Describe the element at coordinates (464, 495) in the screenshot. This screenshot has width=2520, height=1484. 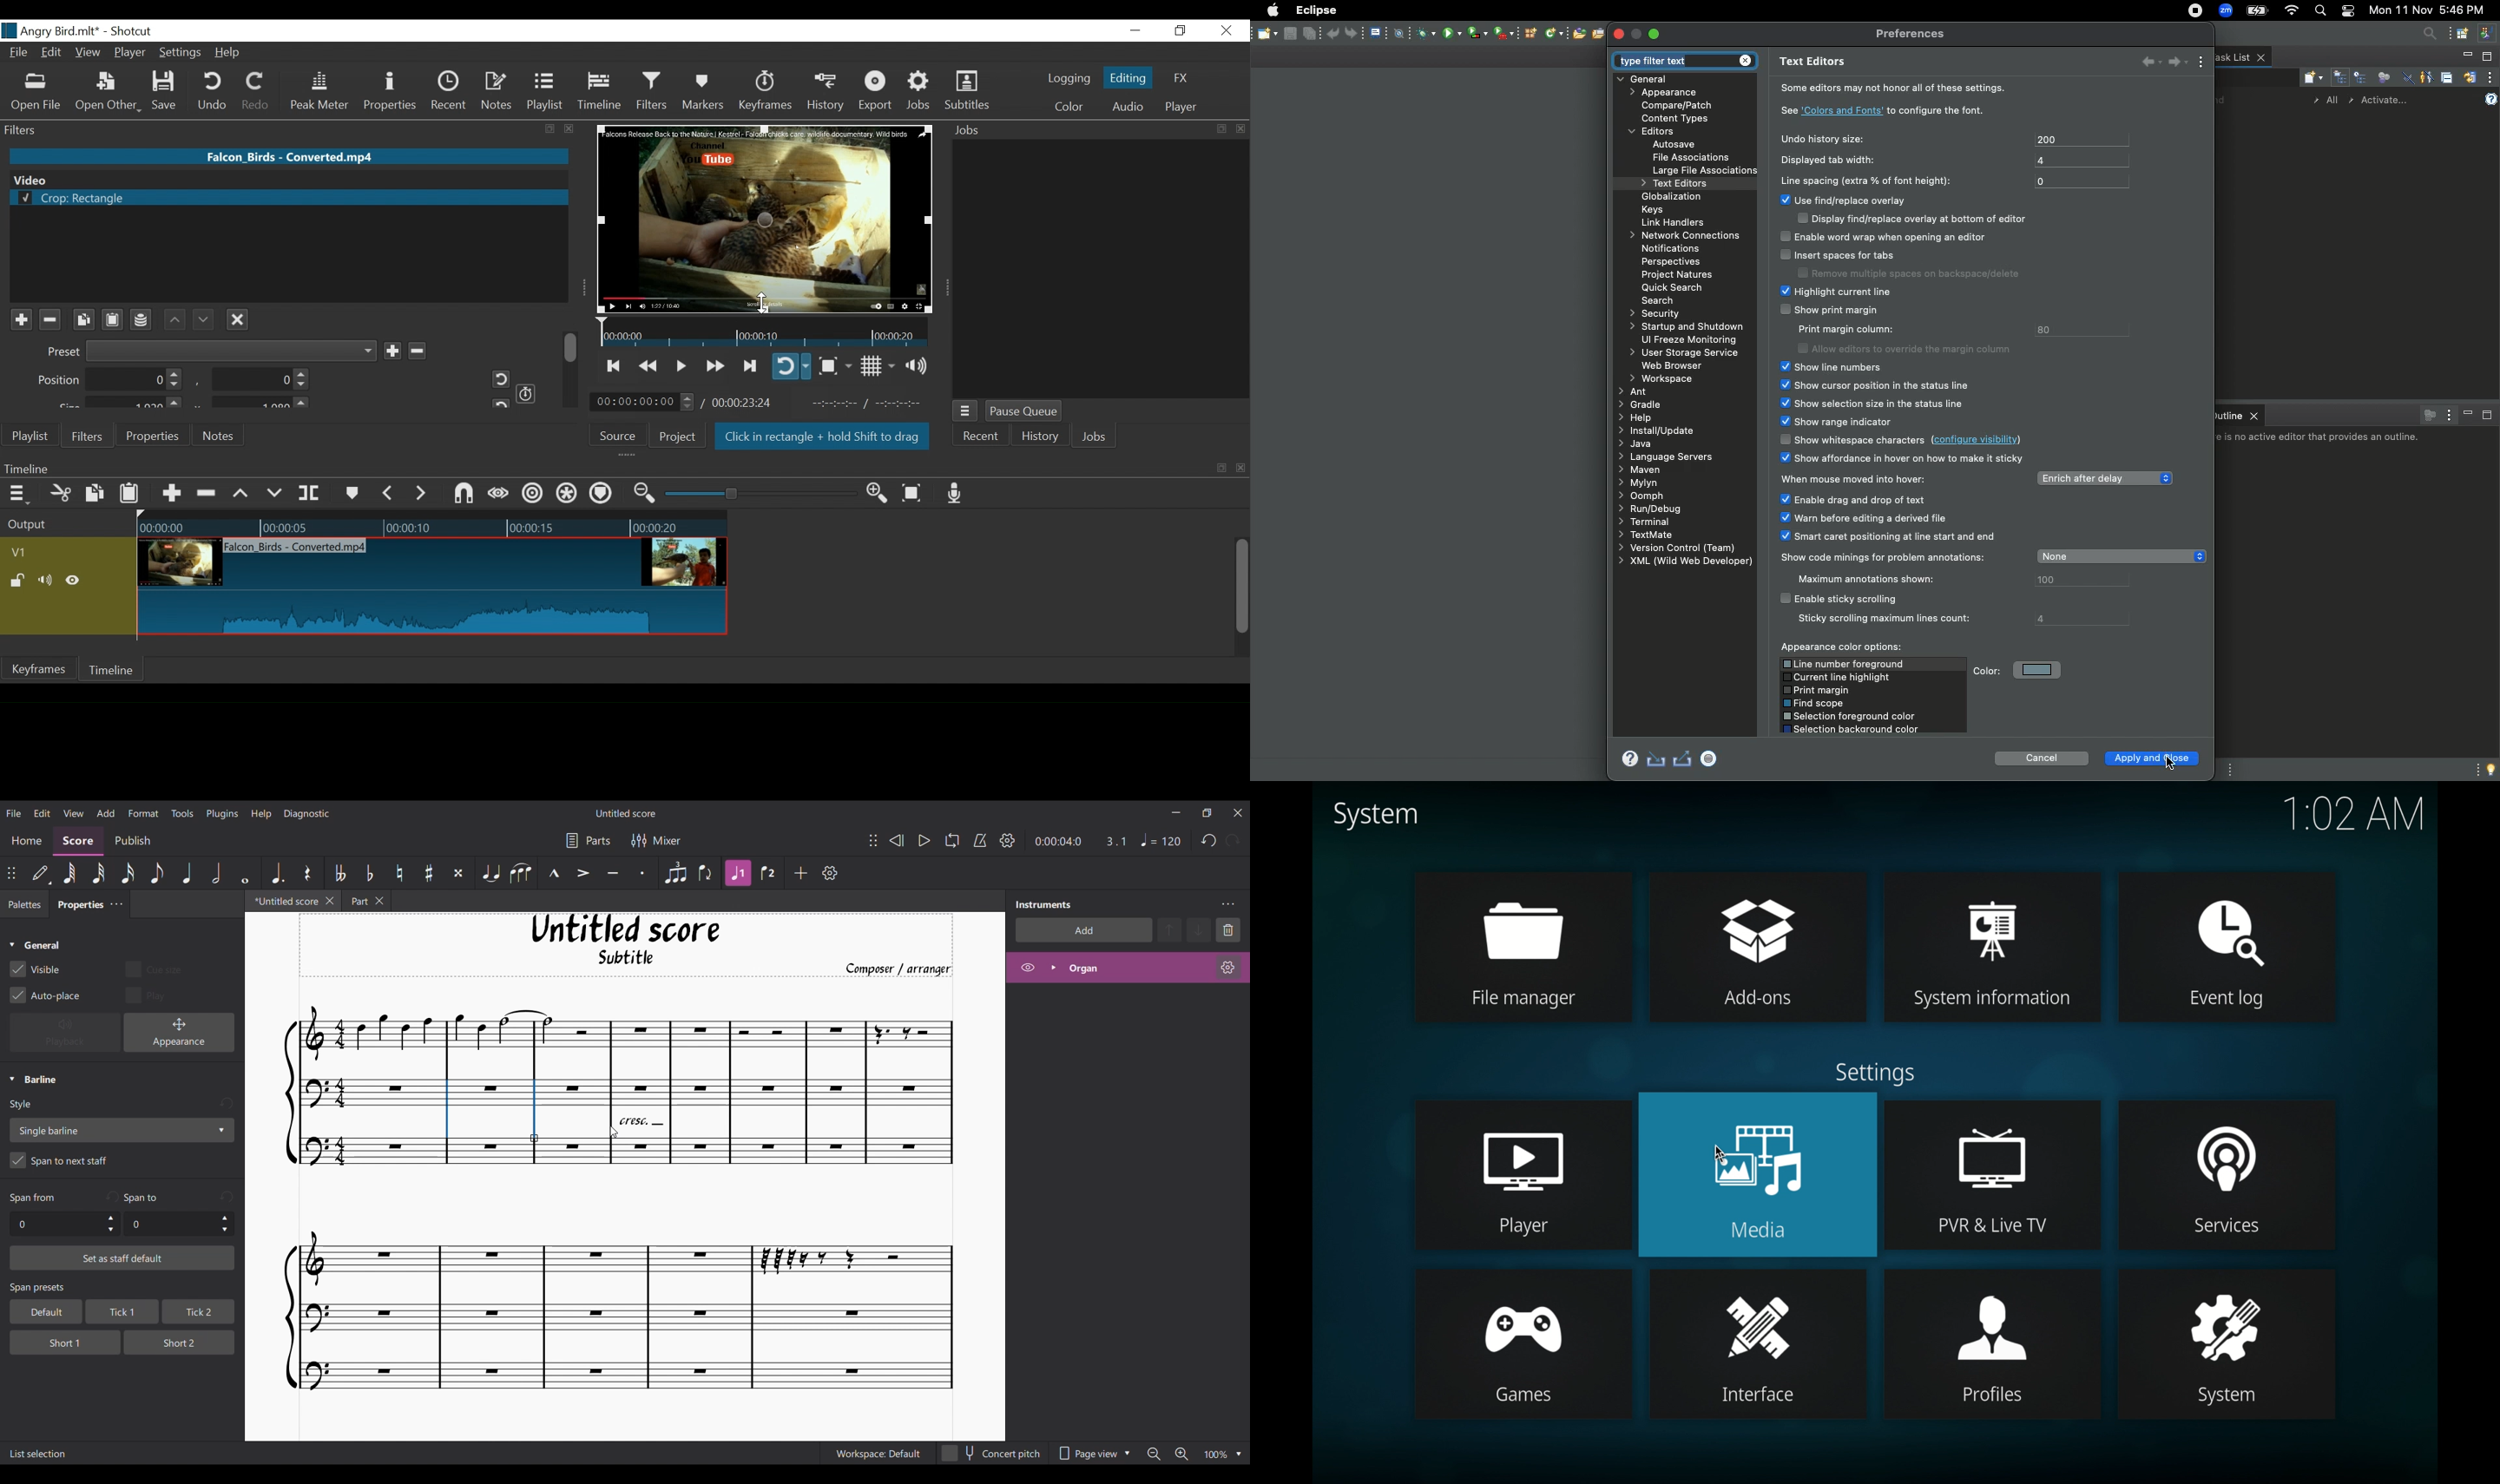
I see `Snap ` at that location.